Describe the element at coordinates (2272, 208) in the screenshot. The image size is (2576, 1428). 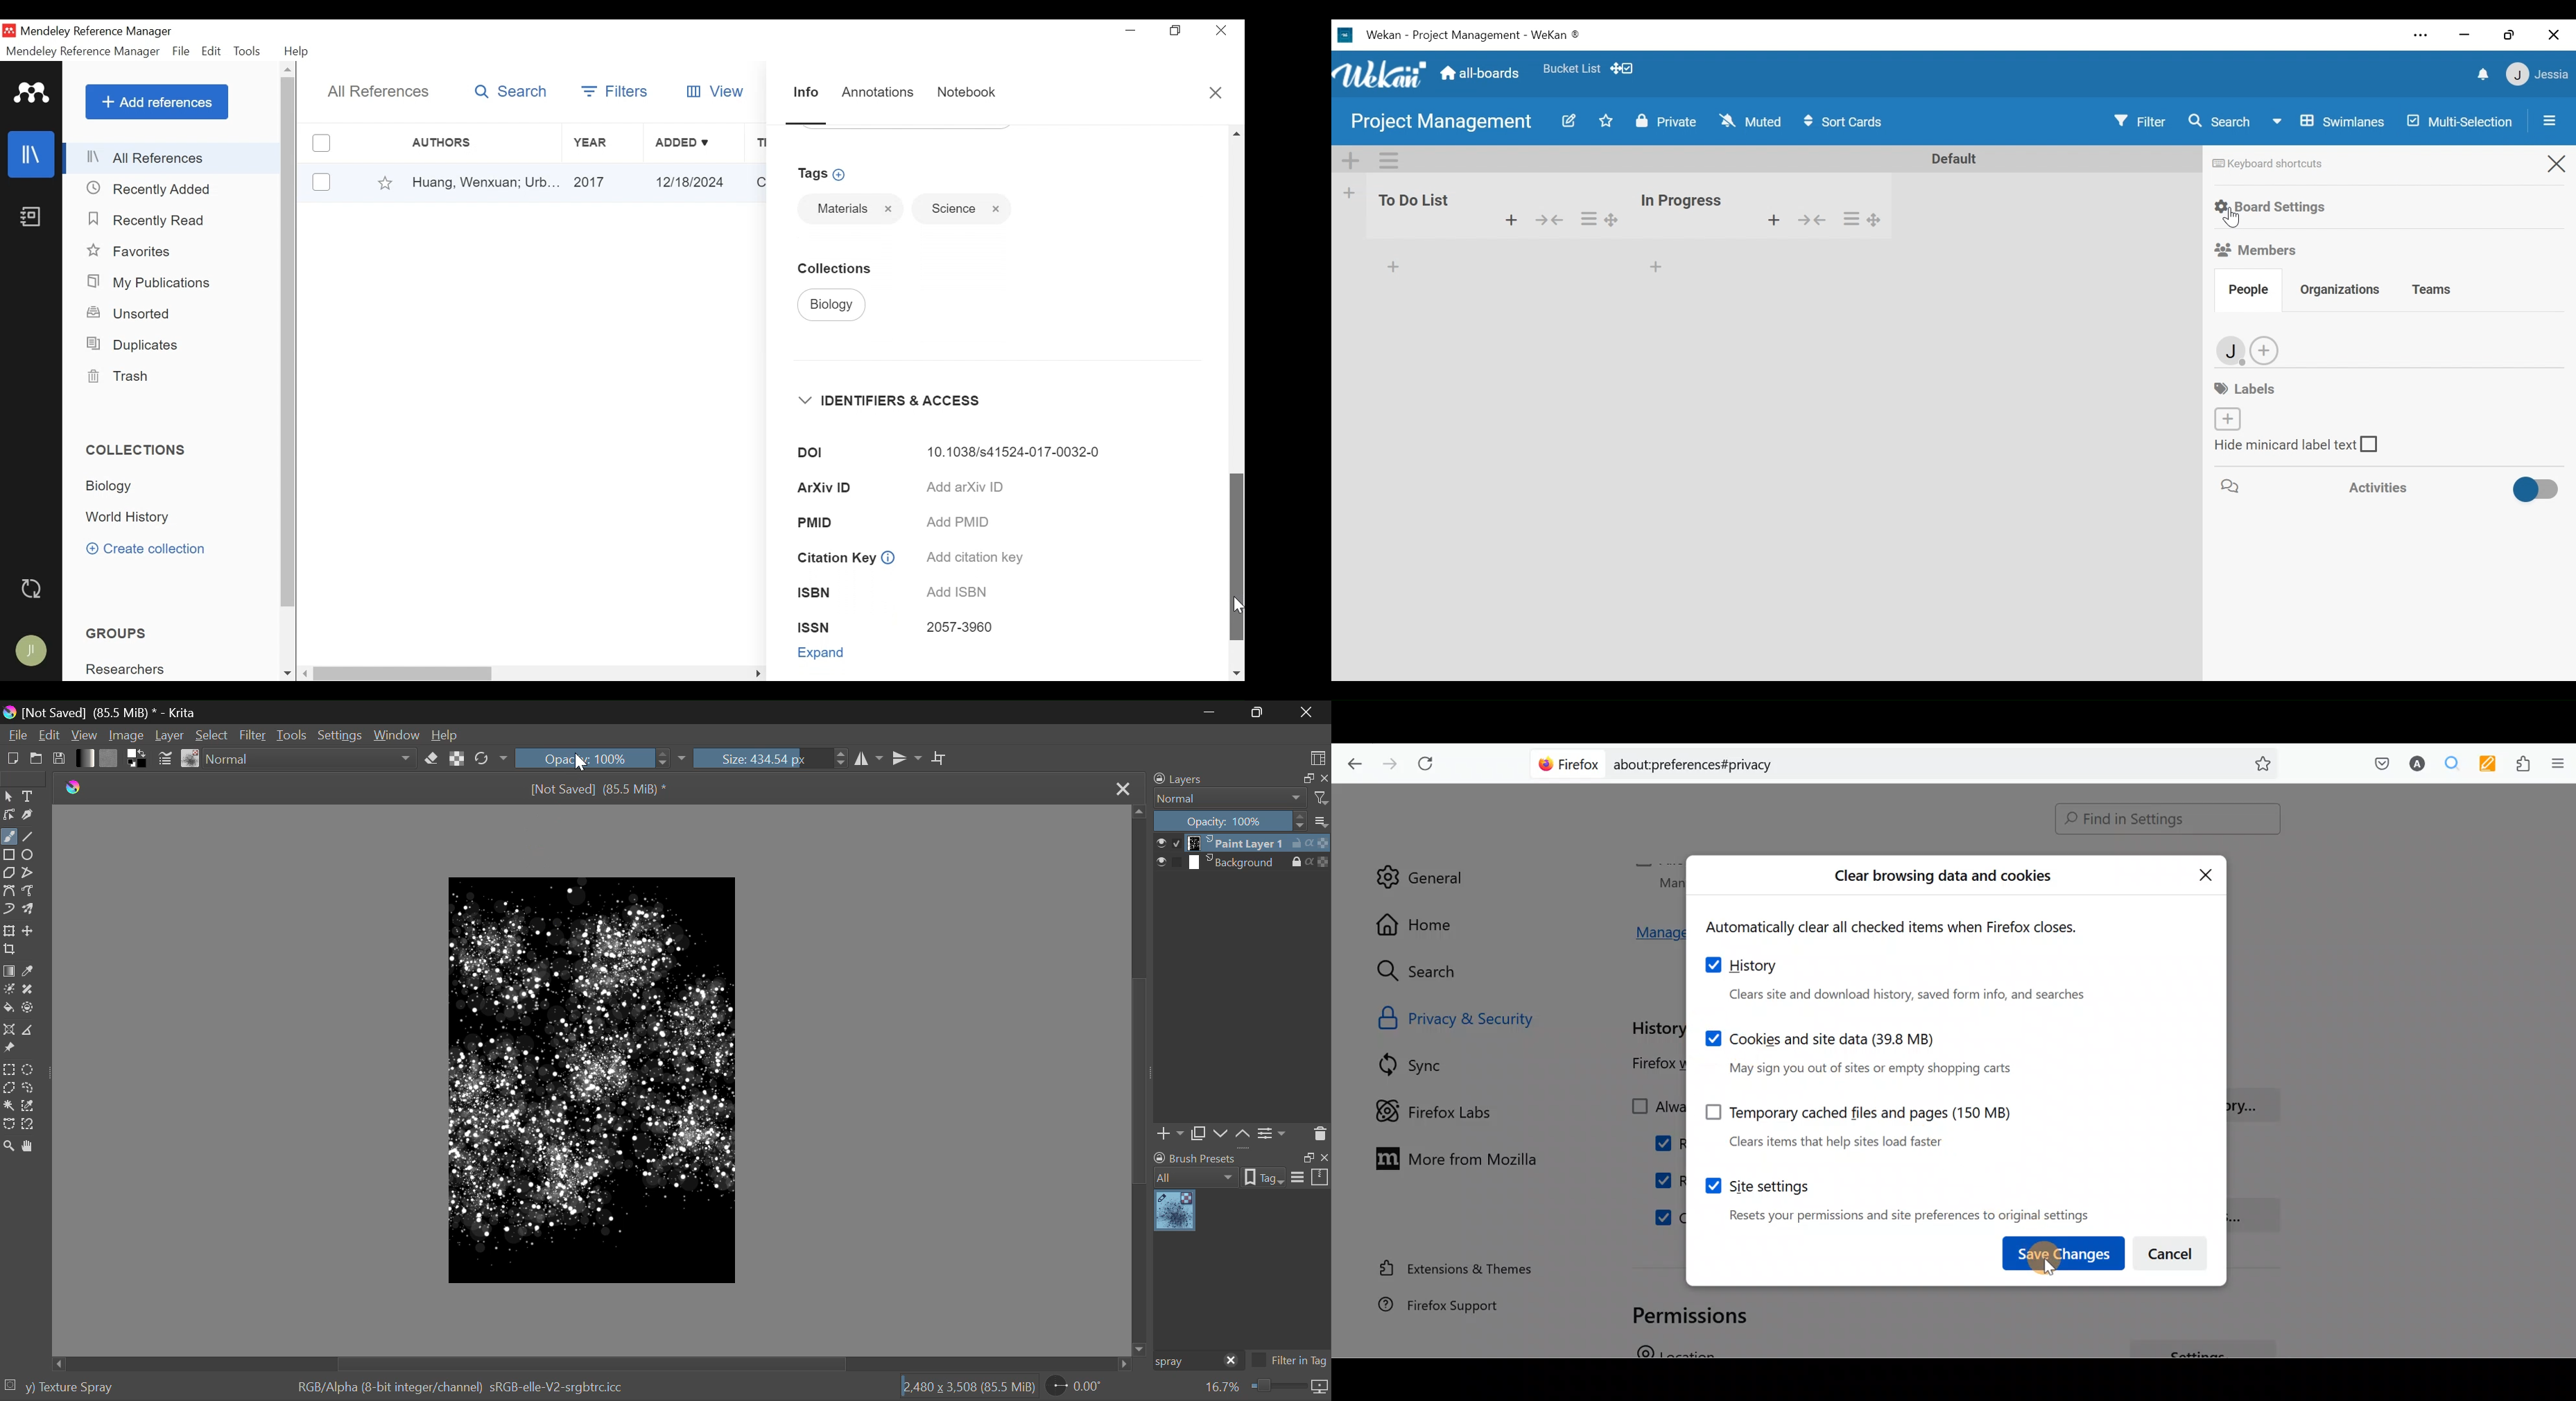
I see `Board Settings` at that location.